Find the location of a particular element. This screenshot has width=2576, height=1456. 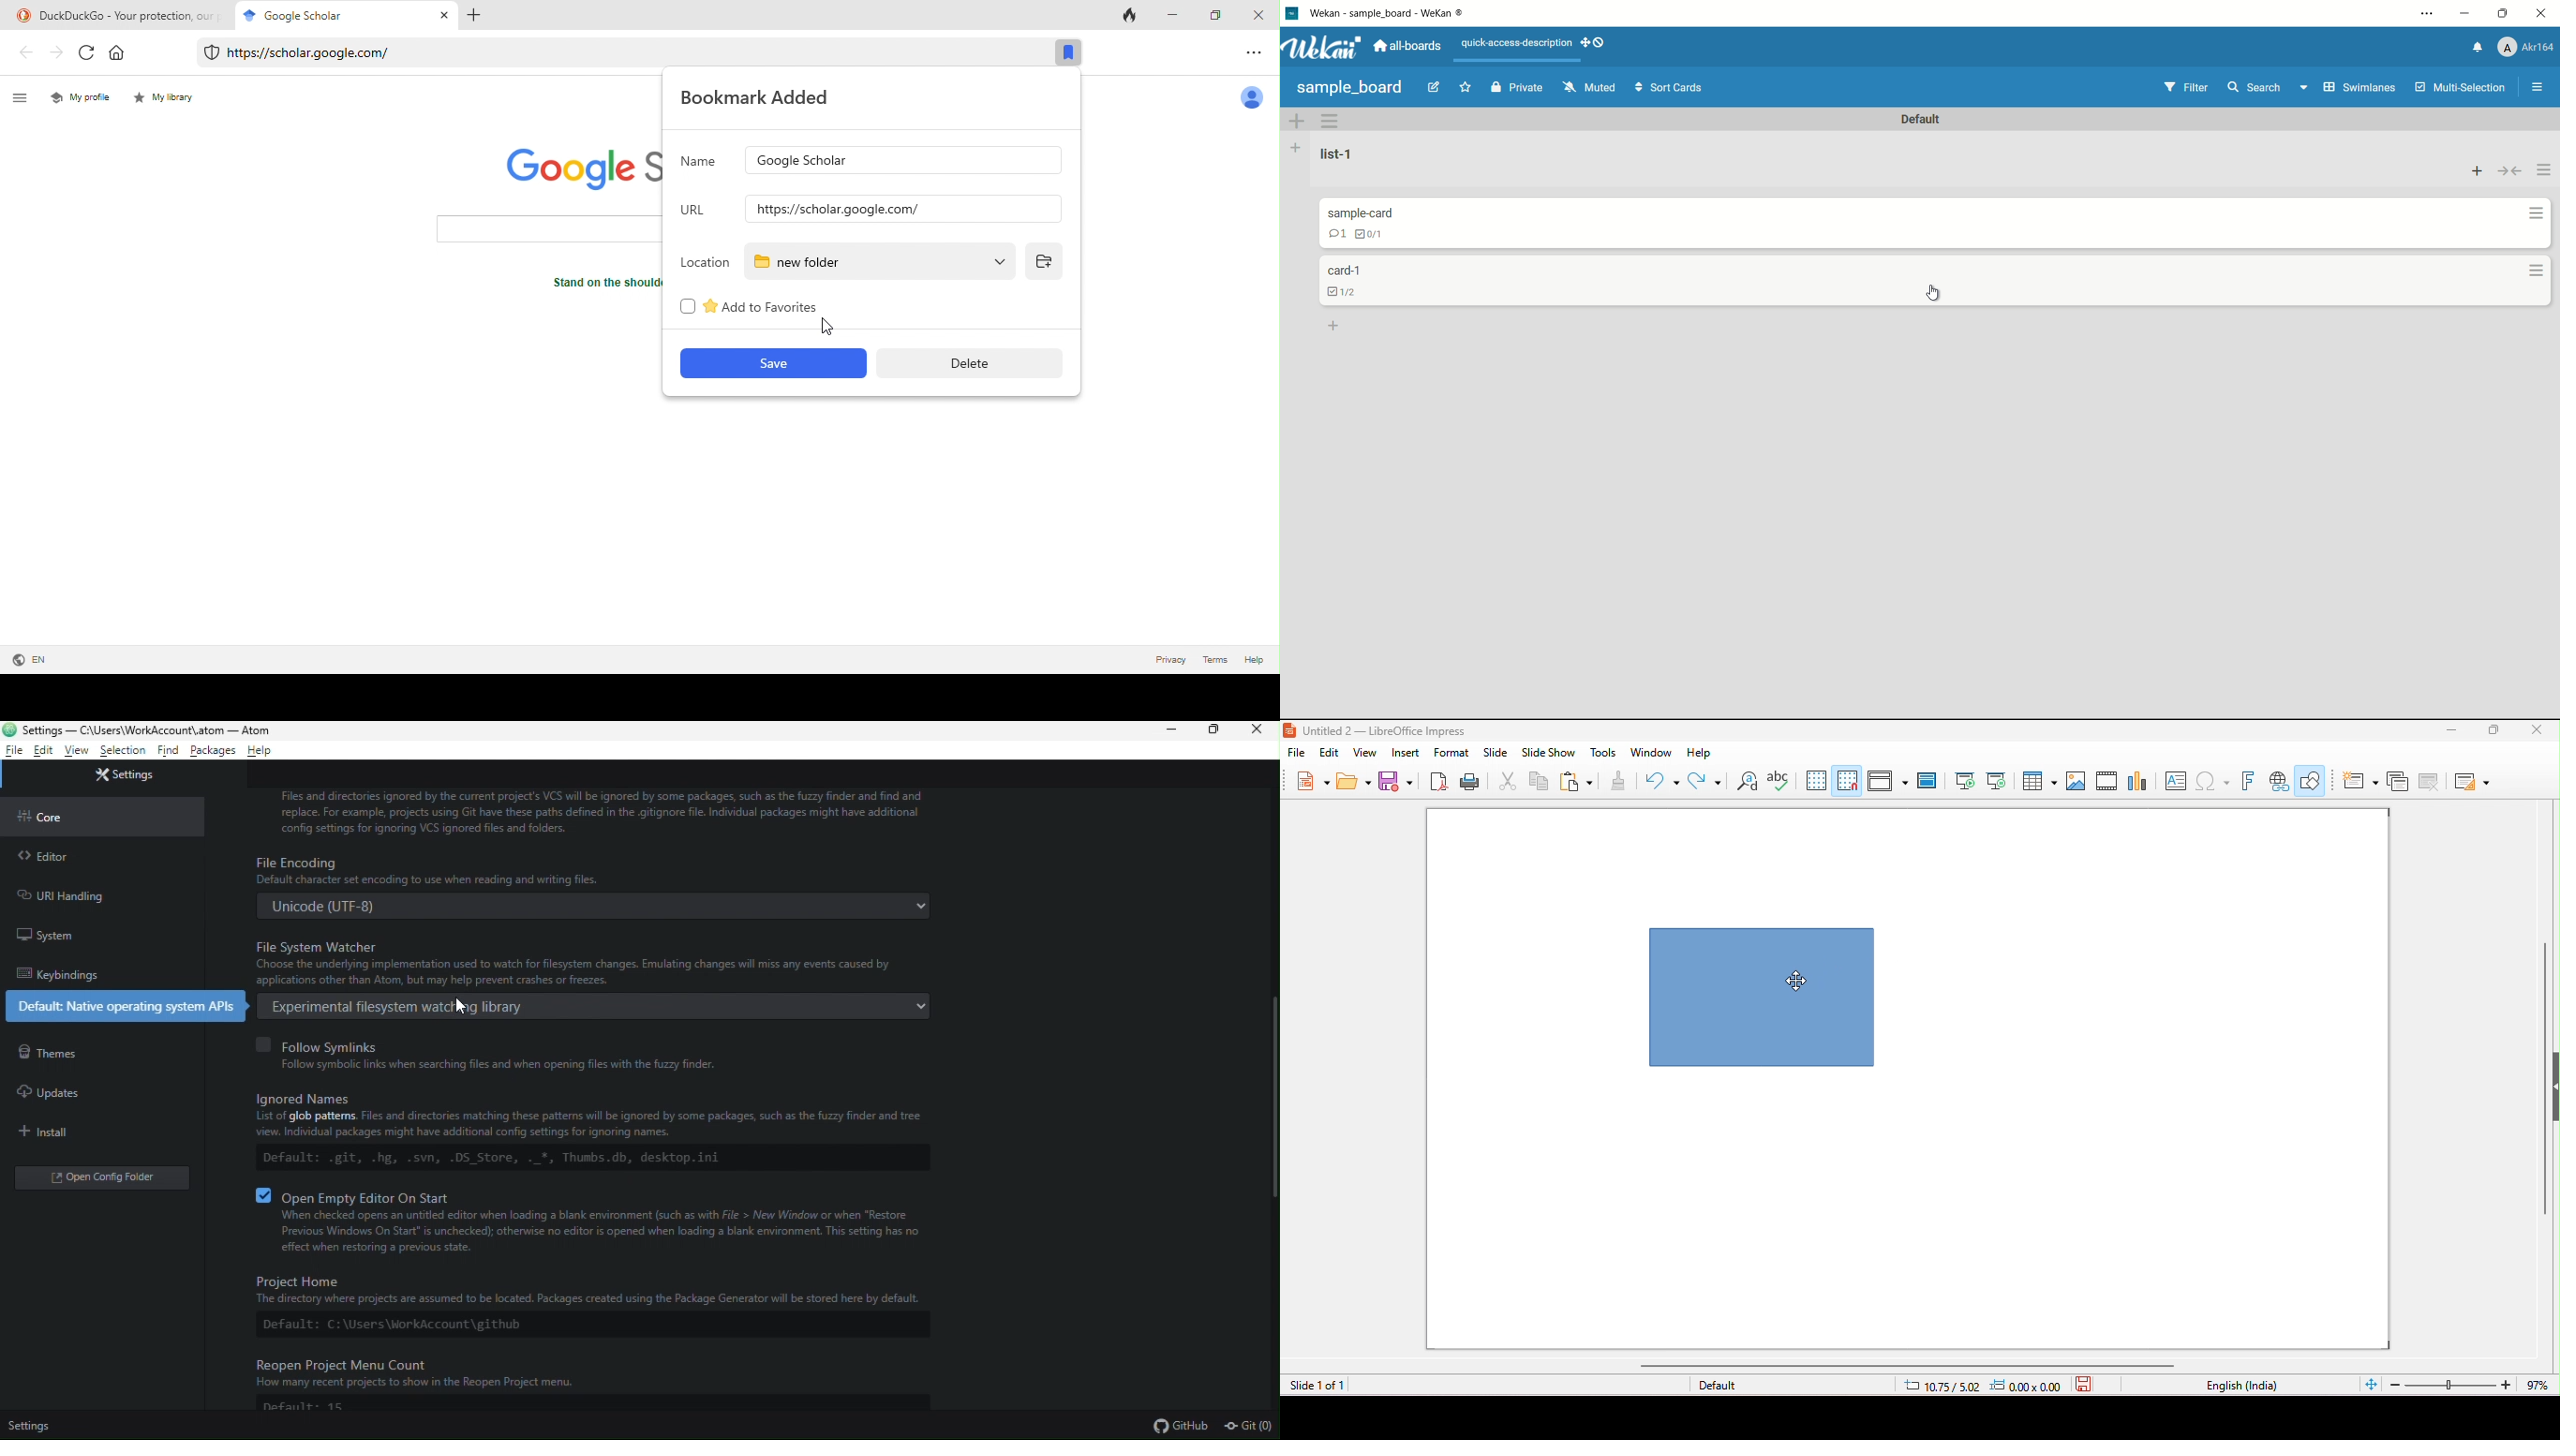

forward is located at coordinates (58, 54).